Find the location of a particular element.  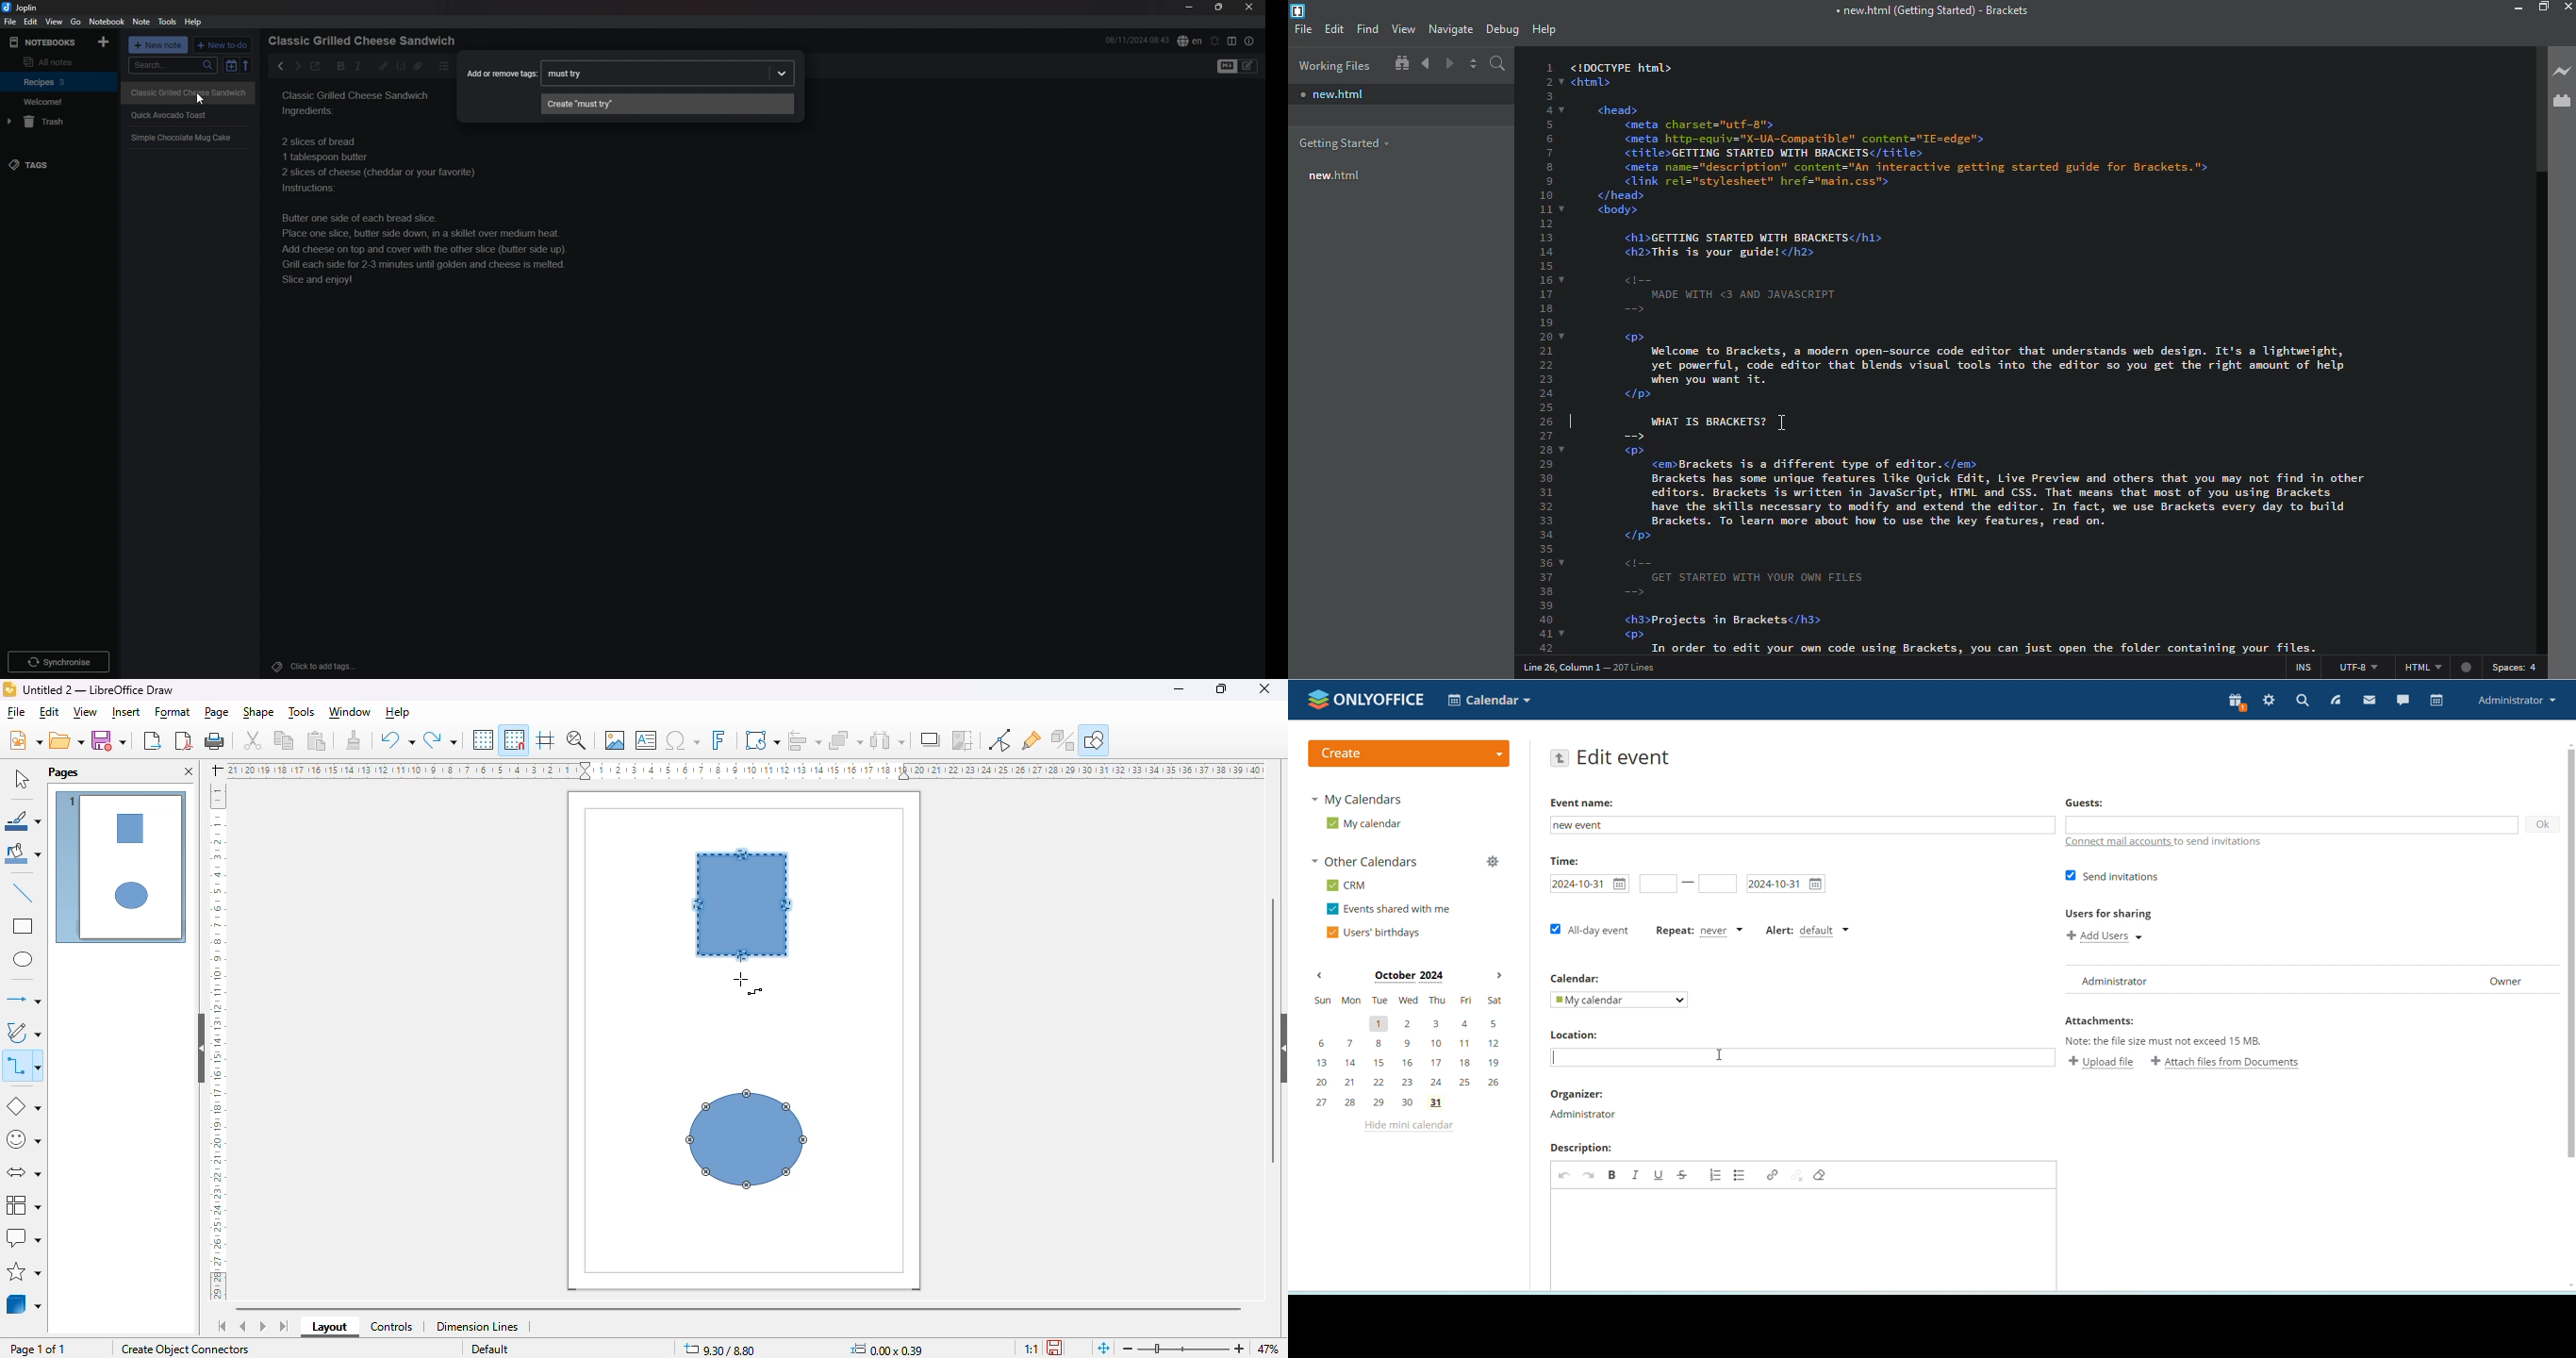

shape 1 is located at coordinates (744, 904).